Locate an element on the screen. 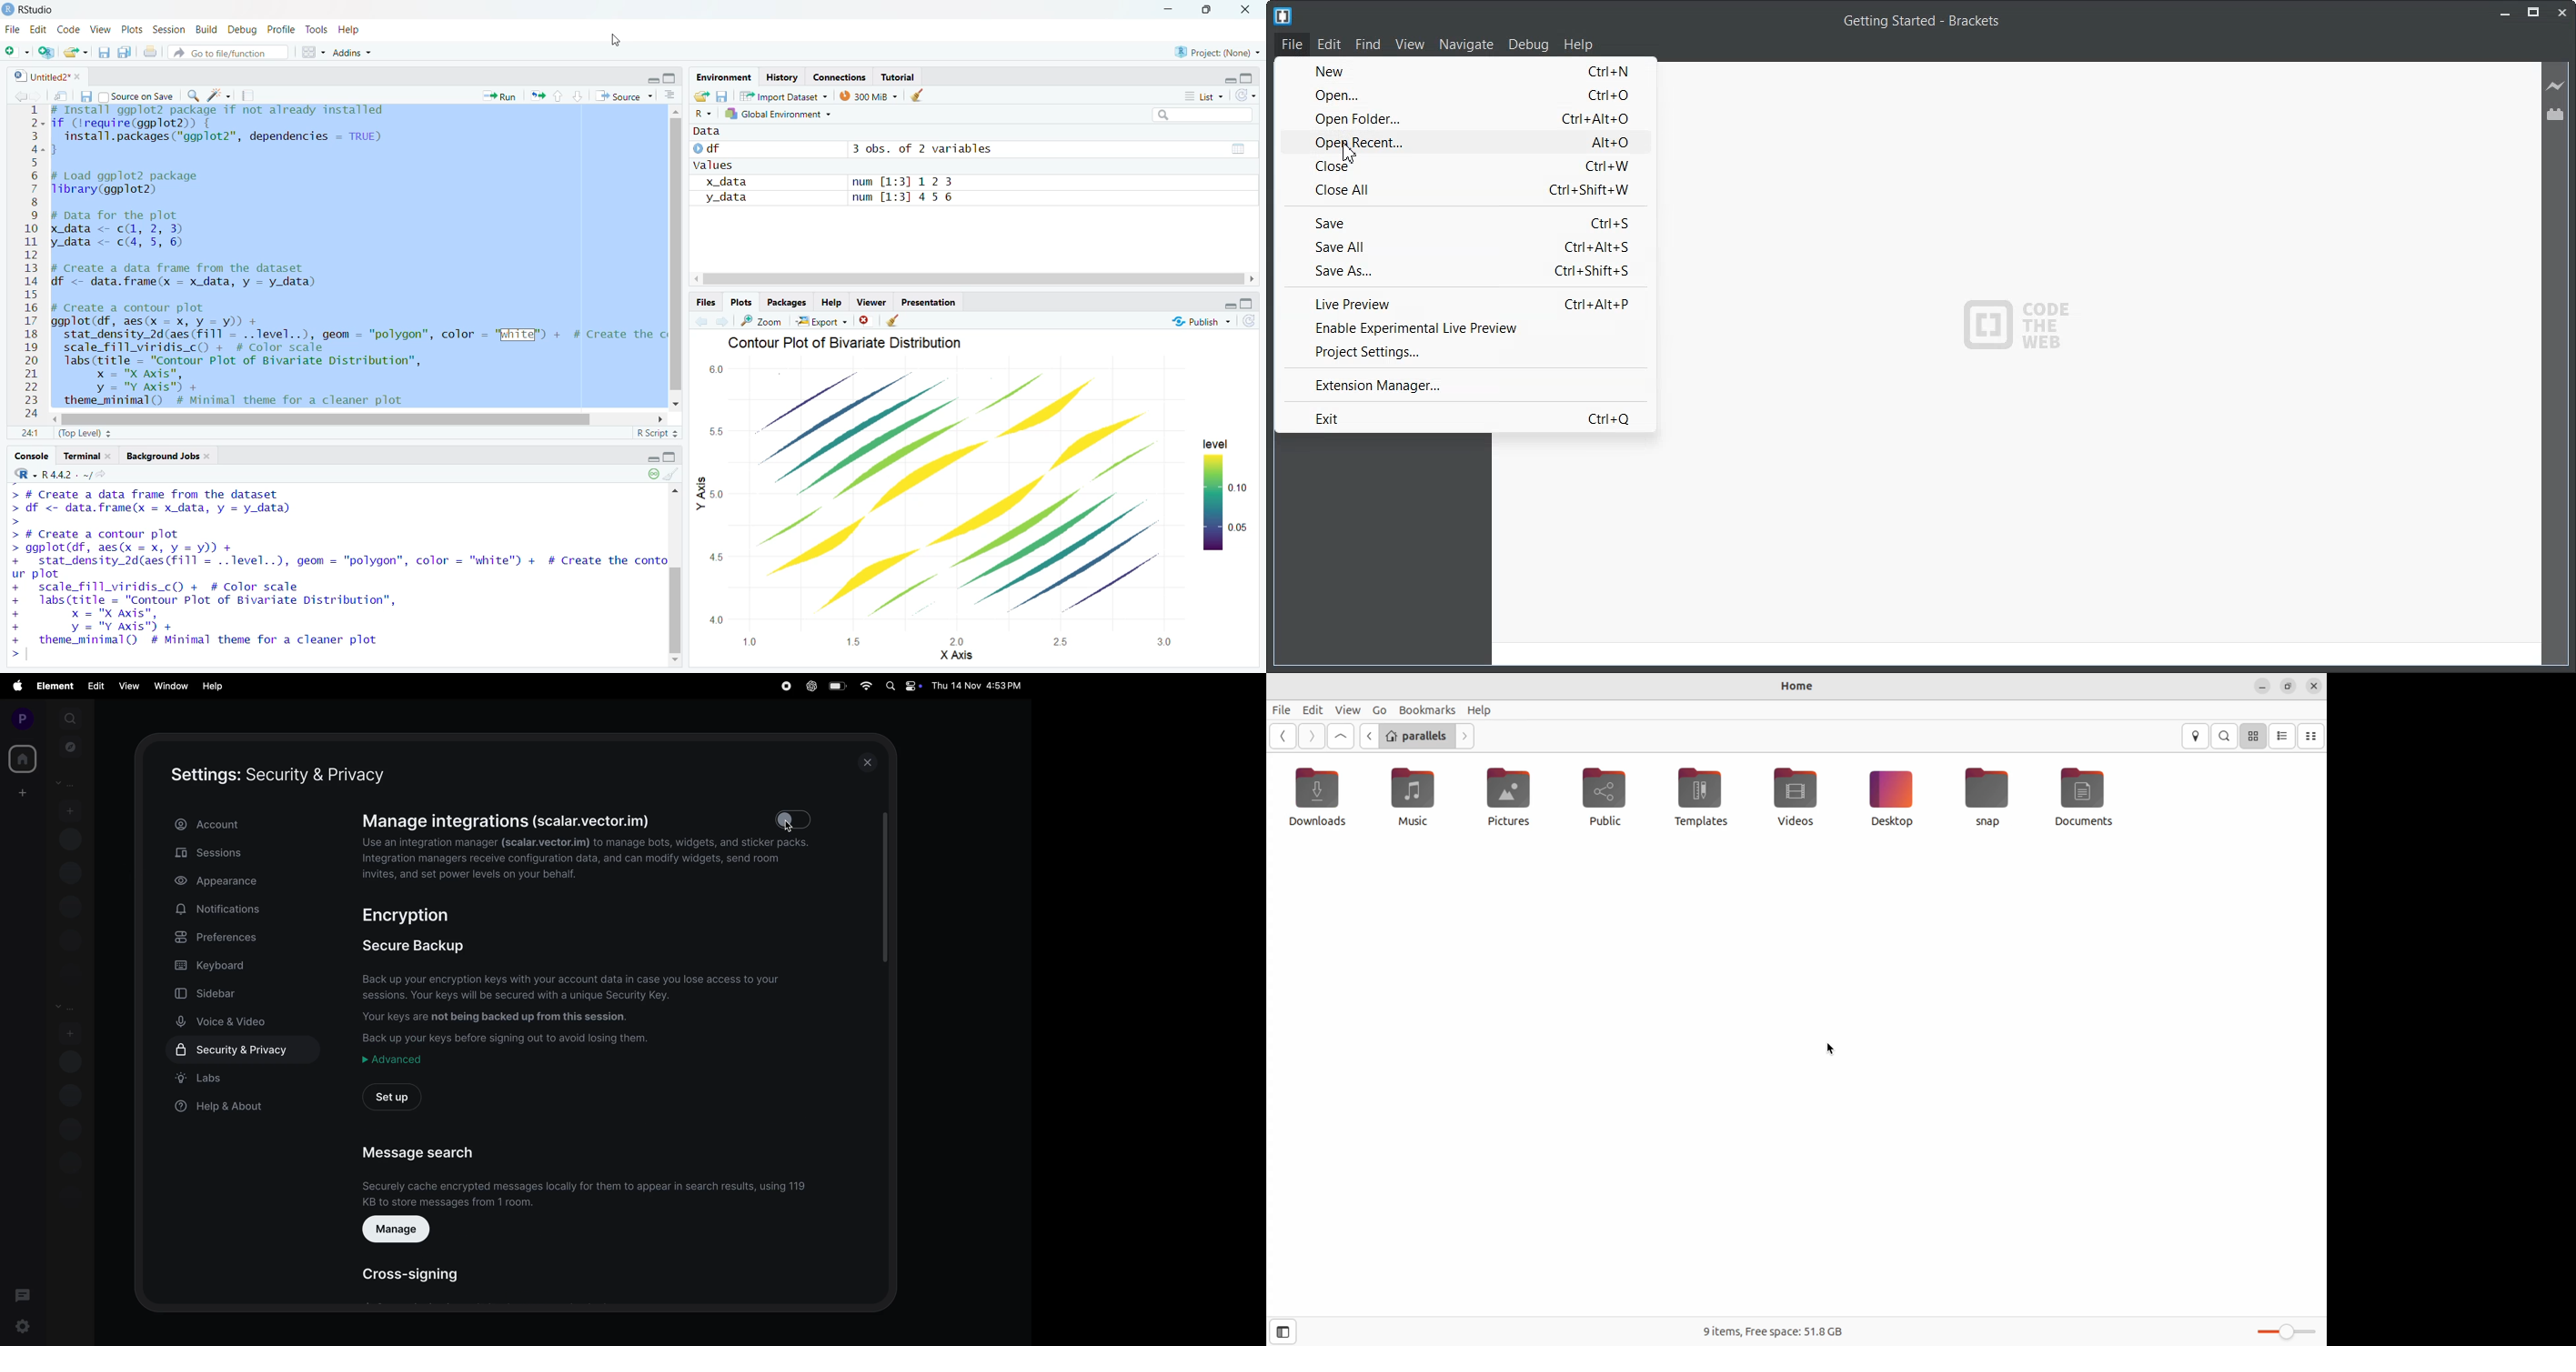 This screenshot has width=2576, height=1372. go back to the next source location is located at coordinates (36, 96).